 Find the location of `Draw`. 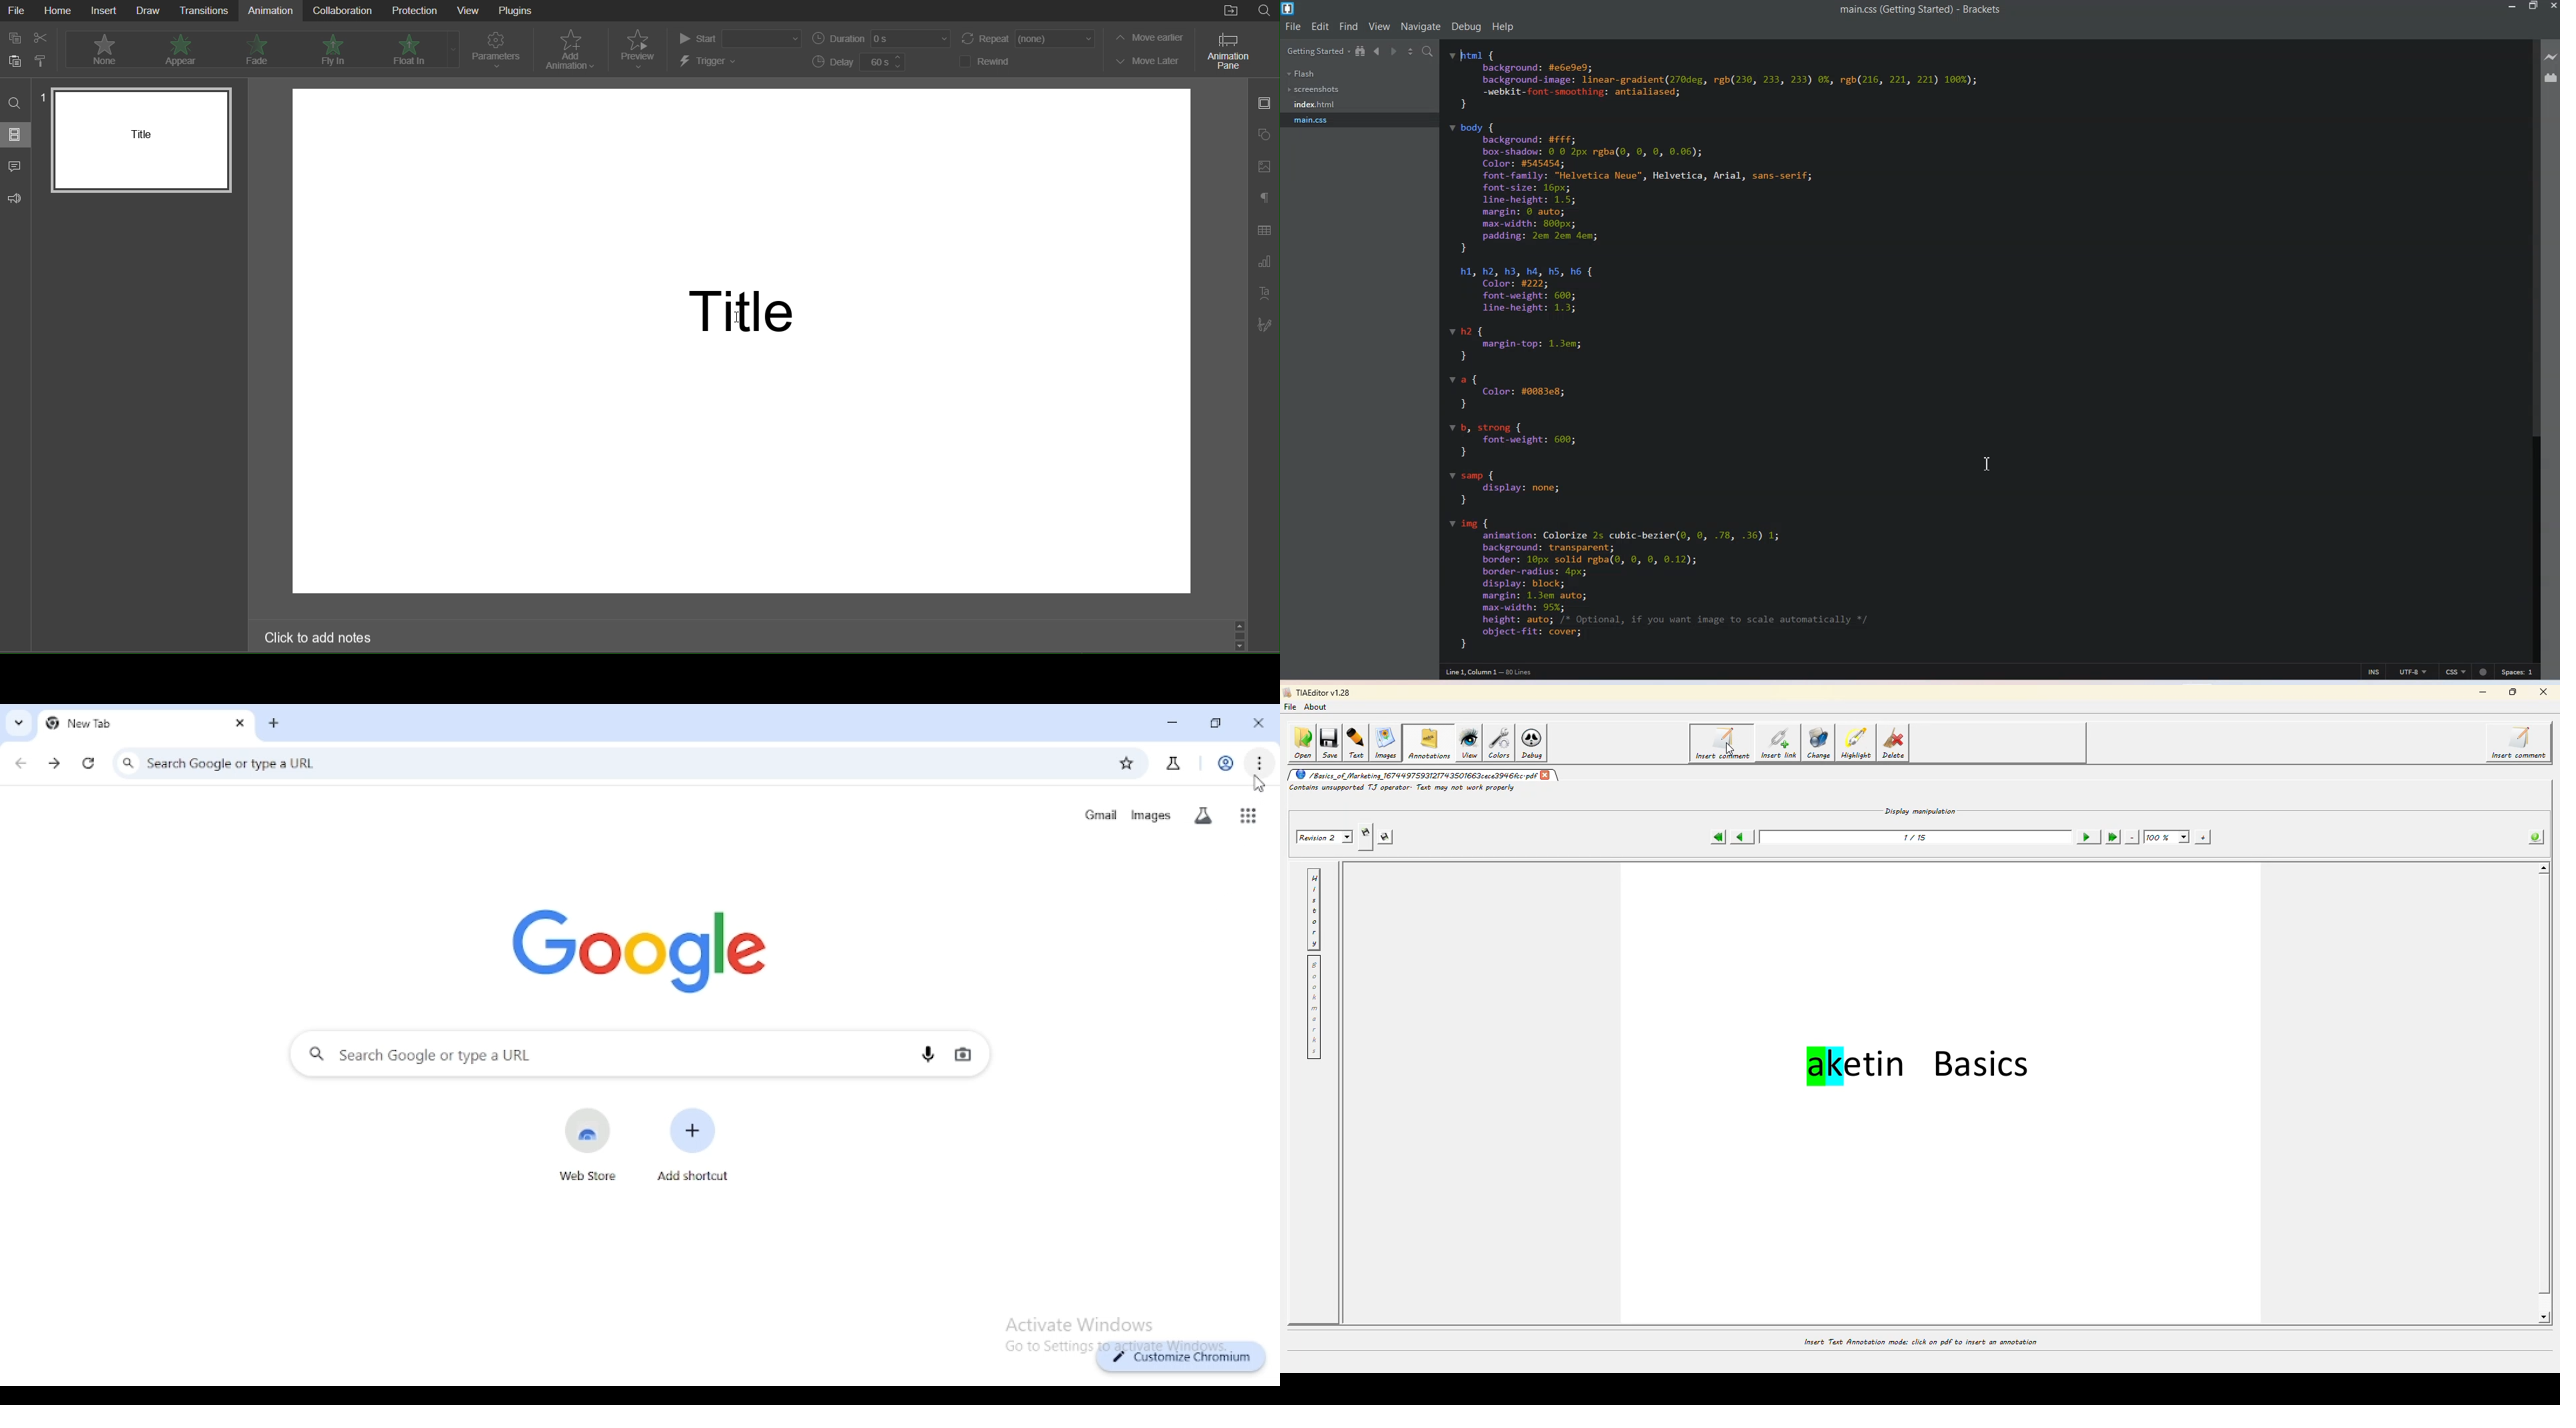

Draw is located at coordinates (148, 11).